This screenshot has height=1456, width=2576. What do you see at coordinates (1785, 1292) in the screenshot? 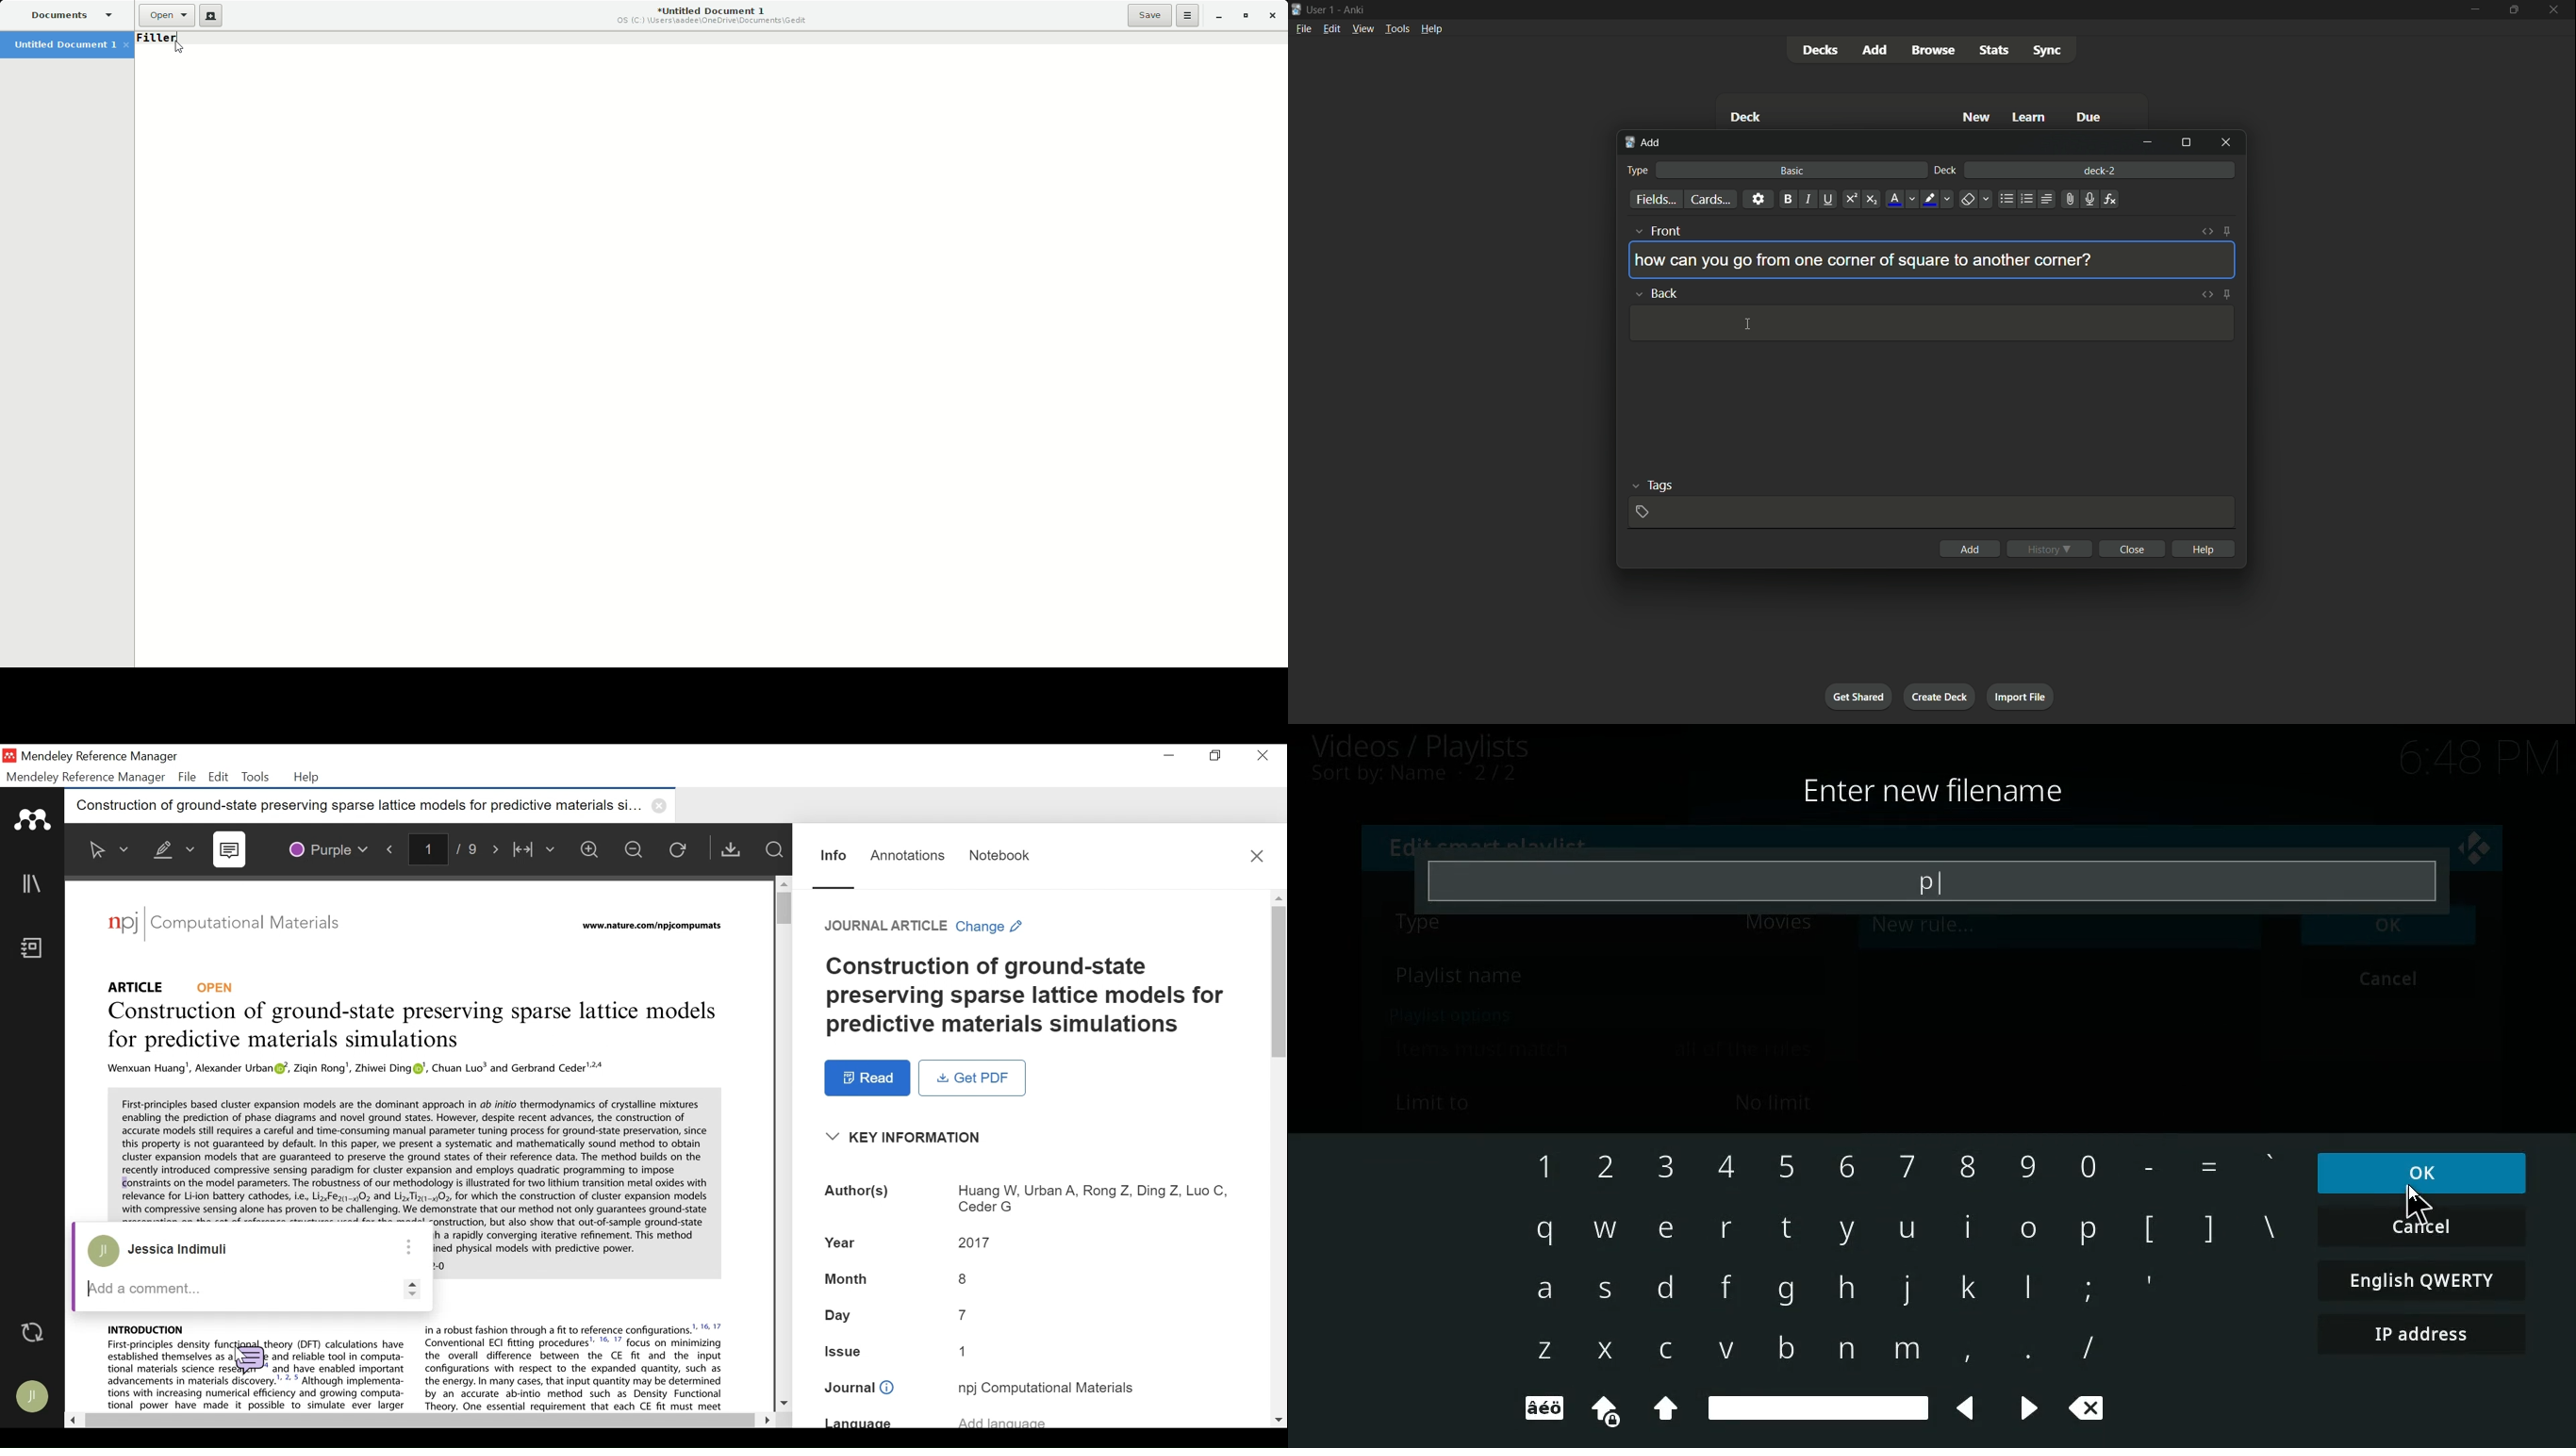
I see `g` at bounding box center [1785, 1292].